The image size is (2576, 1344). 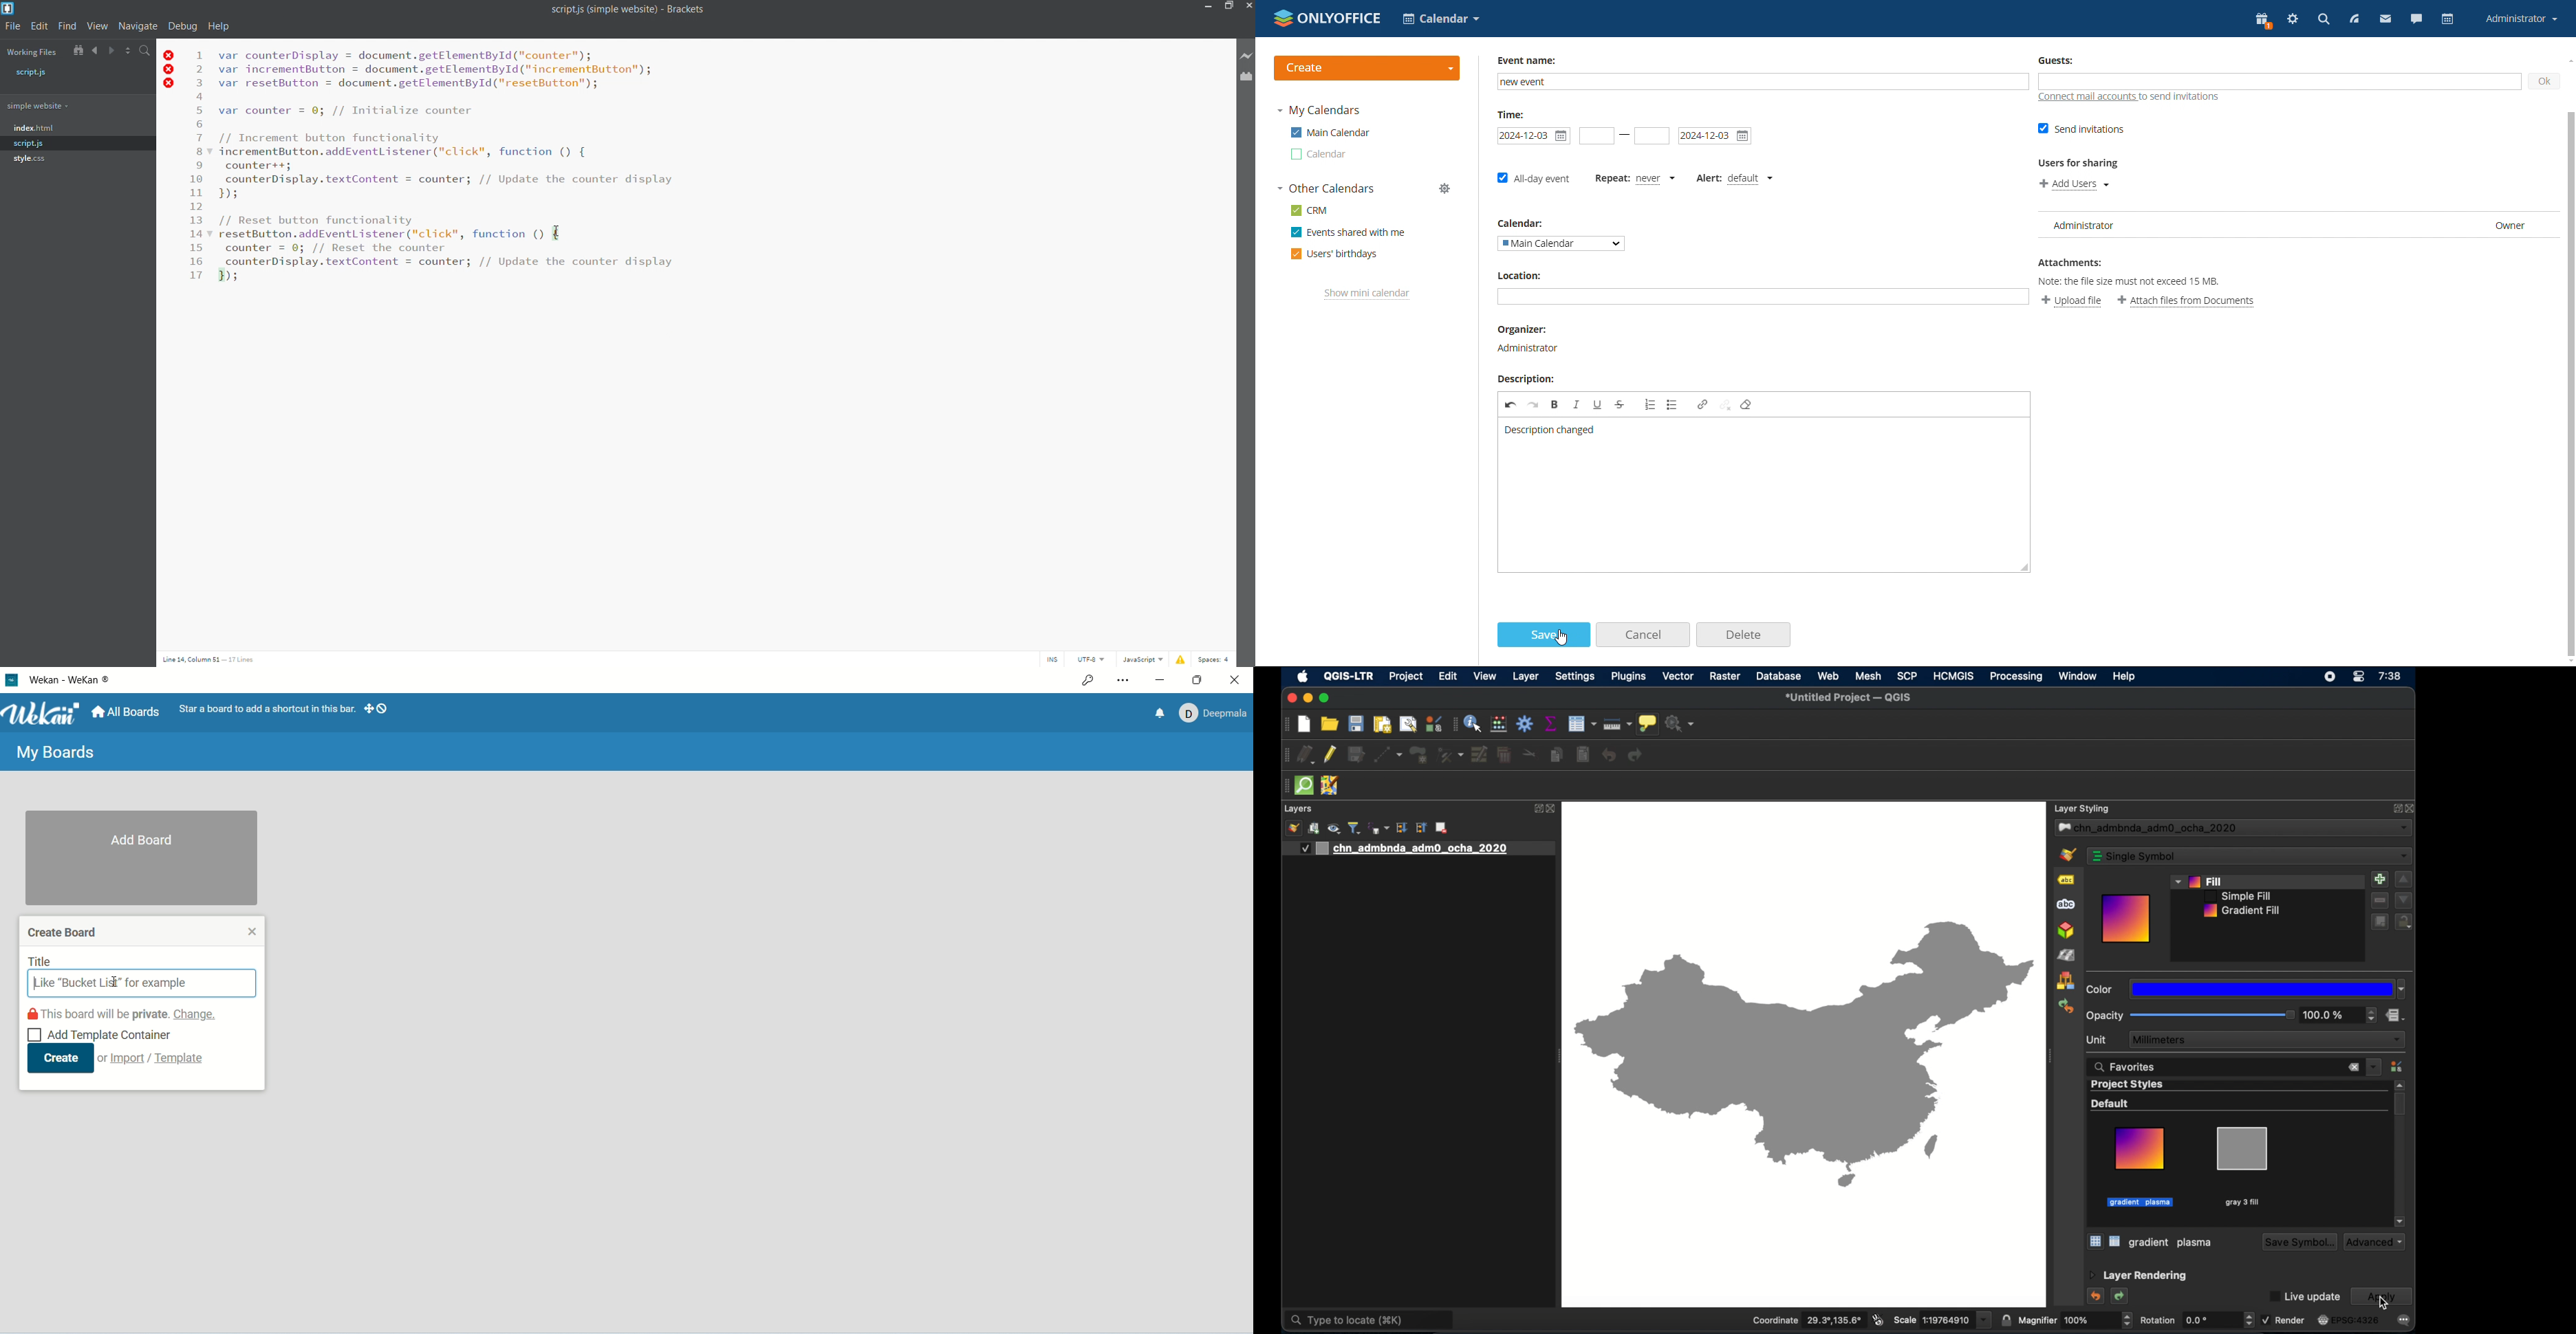 I want to click on create, so click(x=1367, y=68).